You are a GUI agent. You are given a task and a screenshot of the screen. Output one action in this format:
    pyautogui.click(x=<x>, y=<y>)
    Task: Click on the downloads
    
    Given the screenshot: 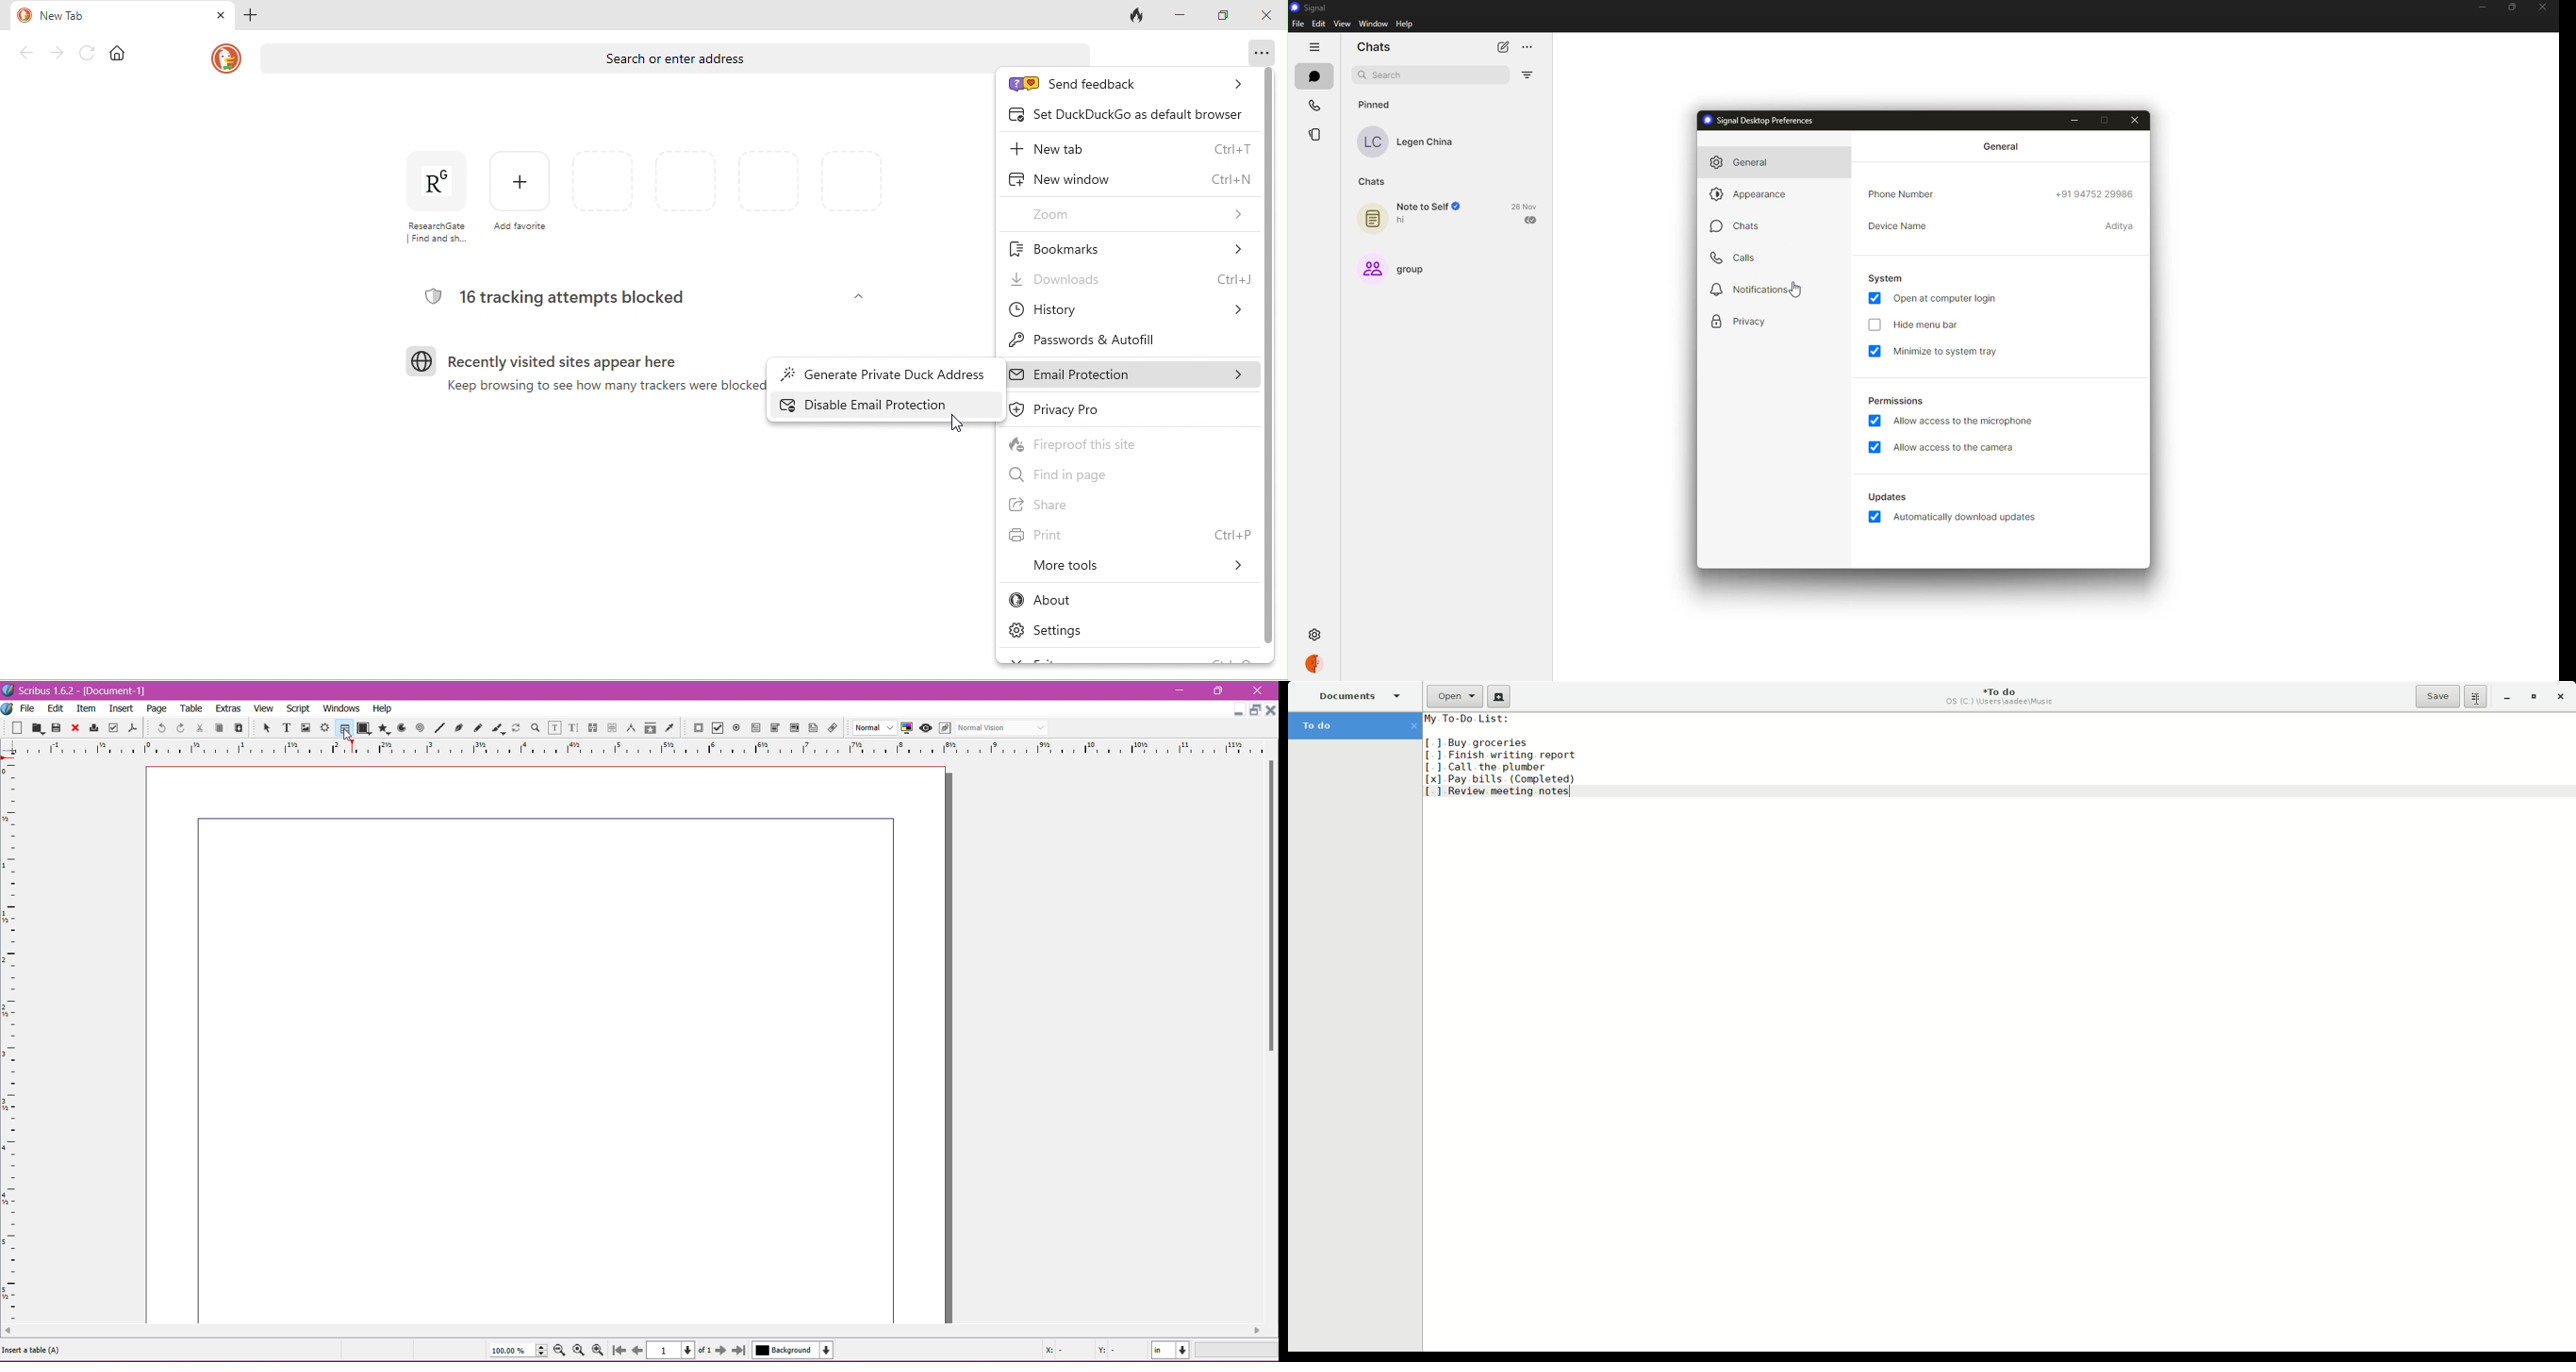 What is the action you would take?
    pyautogui.click(x=1128, y=282)
    